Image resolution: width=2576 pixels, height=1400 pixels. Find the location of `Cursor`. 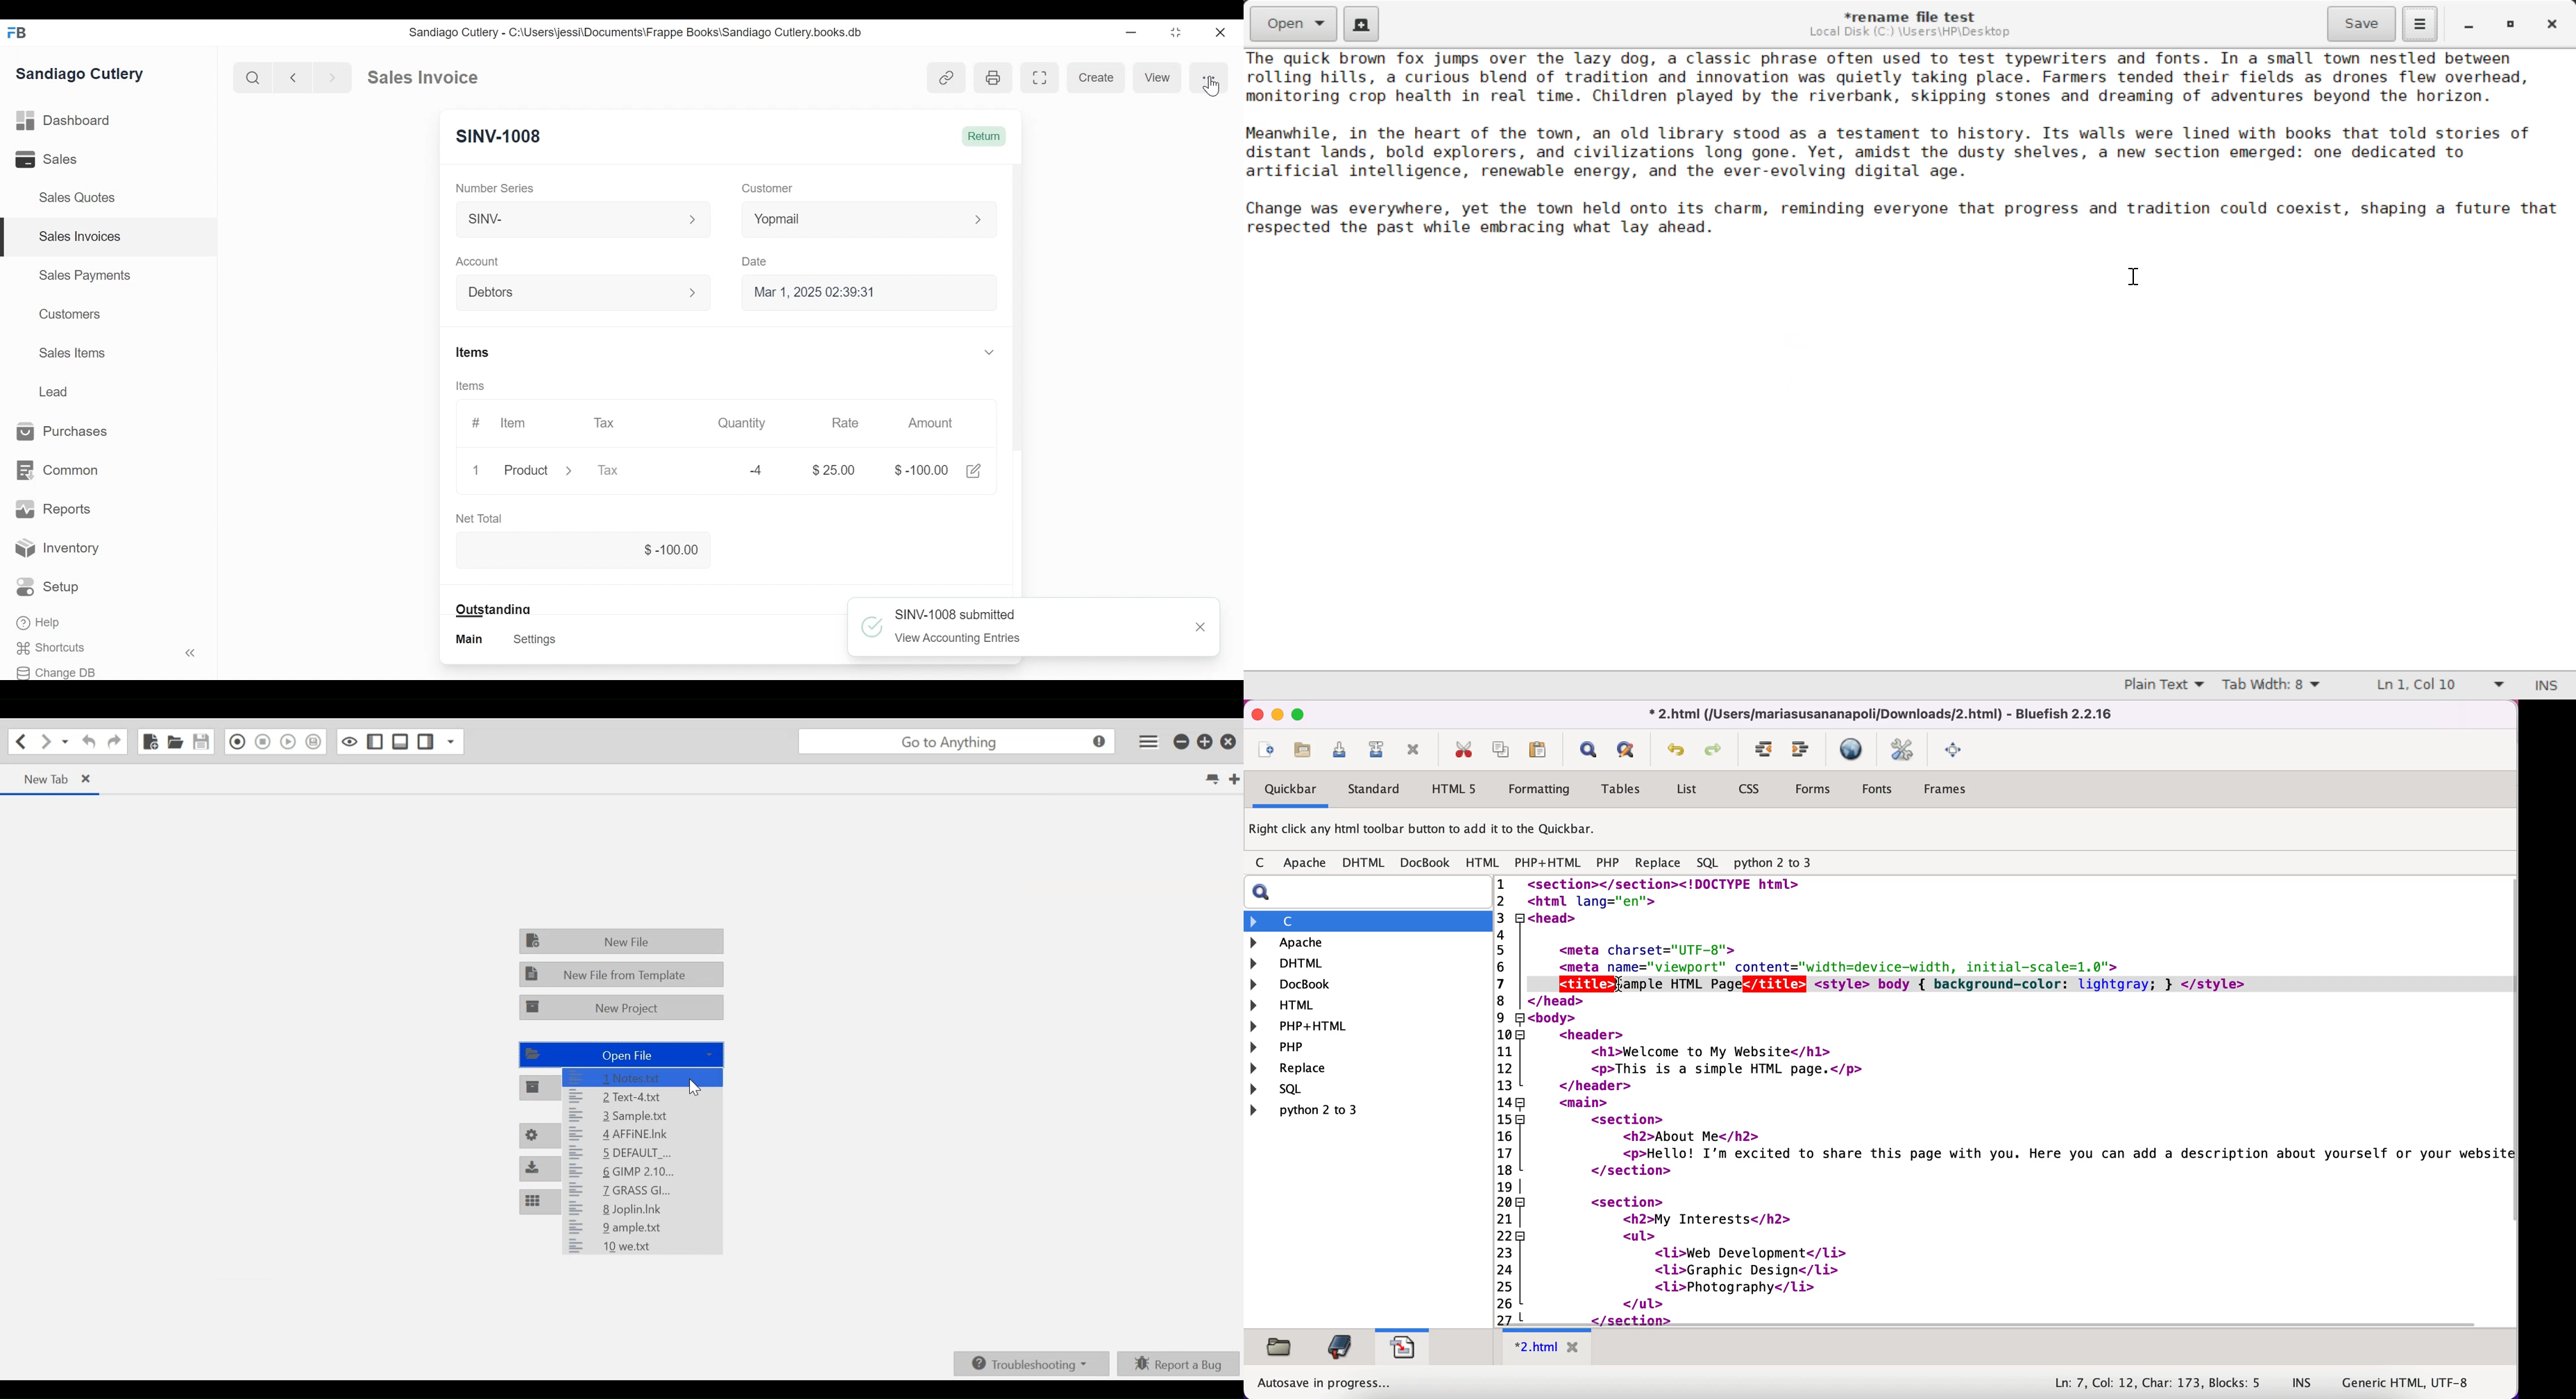

Cursor is located at coordinates (1213, 85).